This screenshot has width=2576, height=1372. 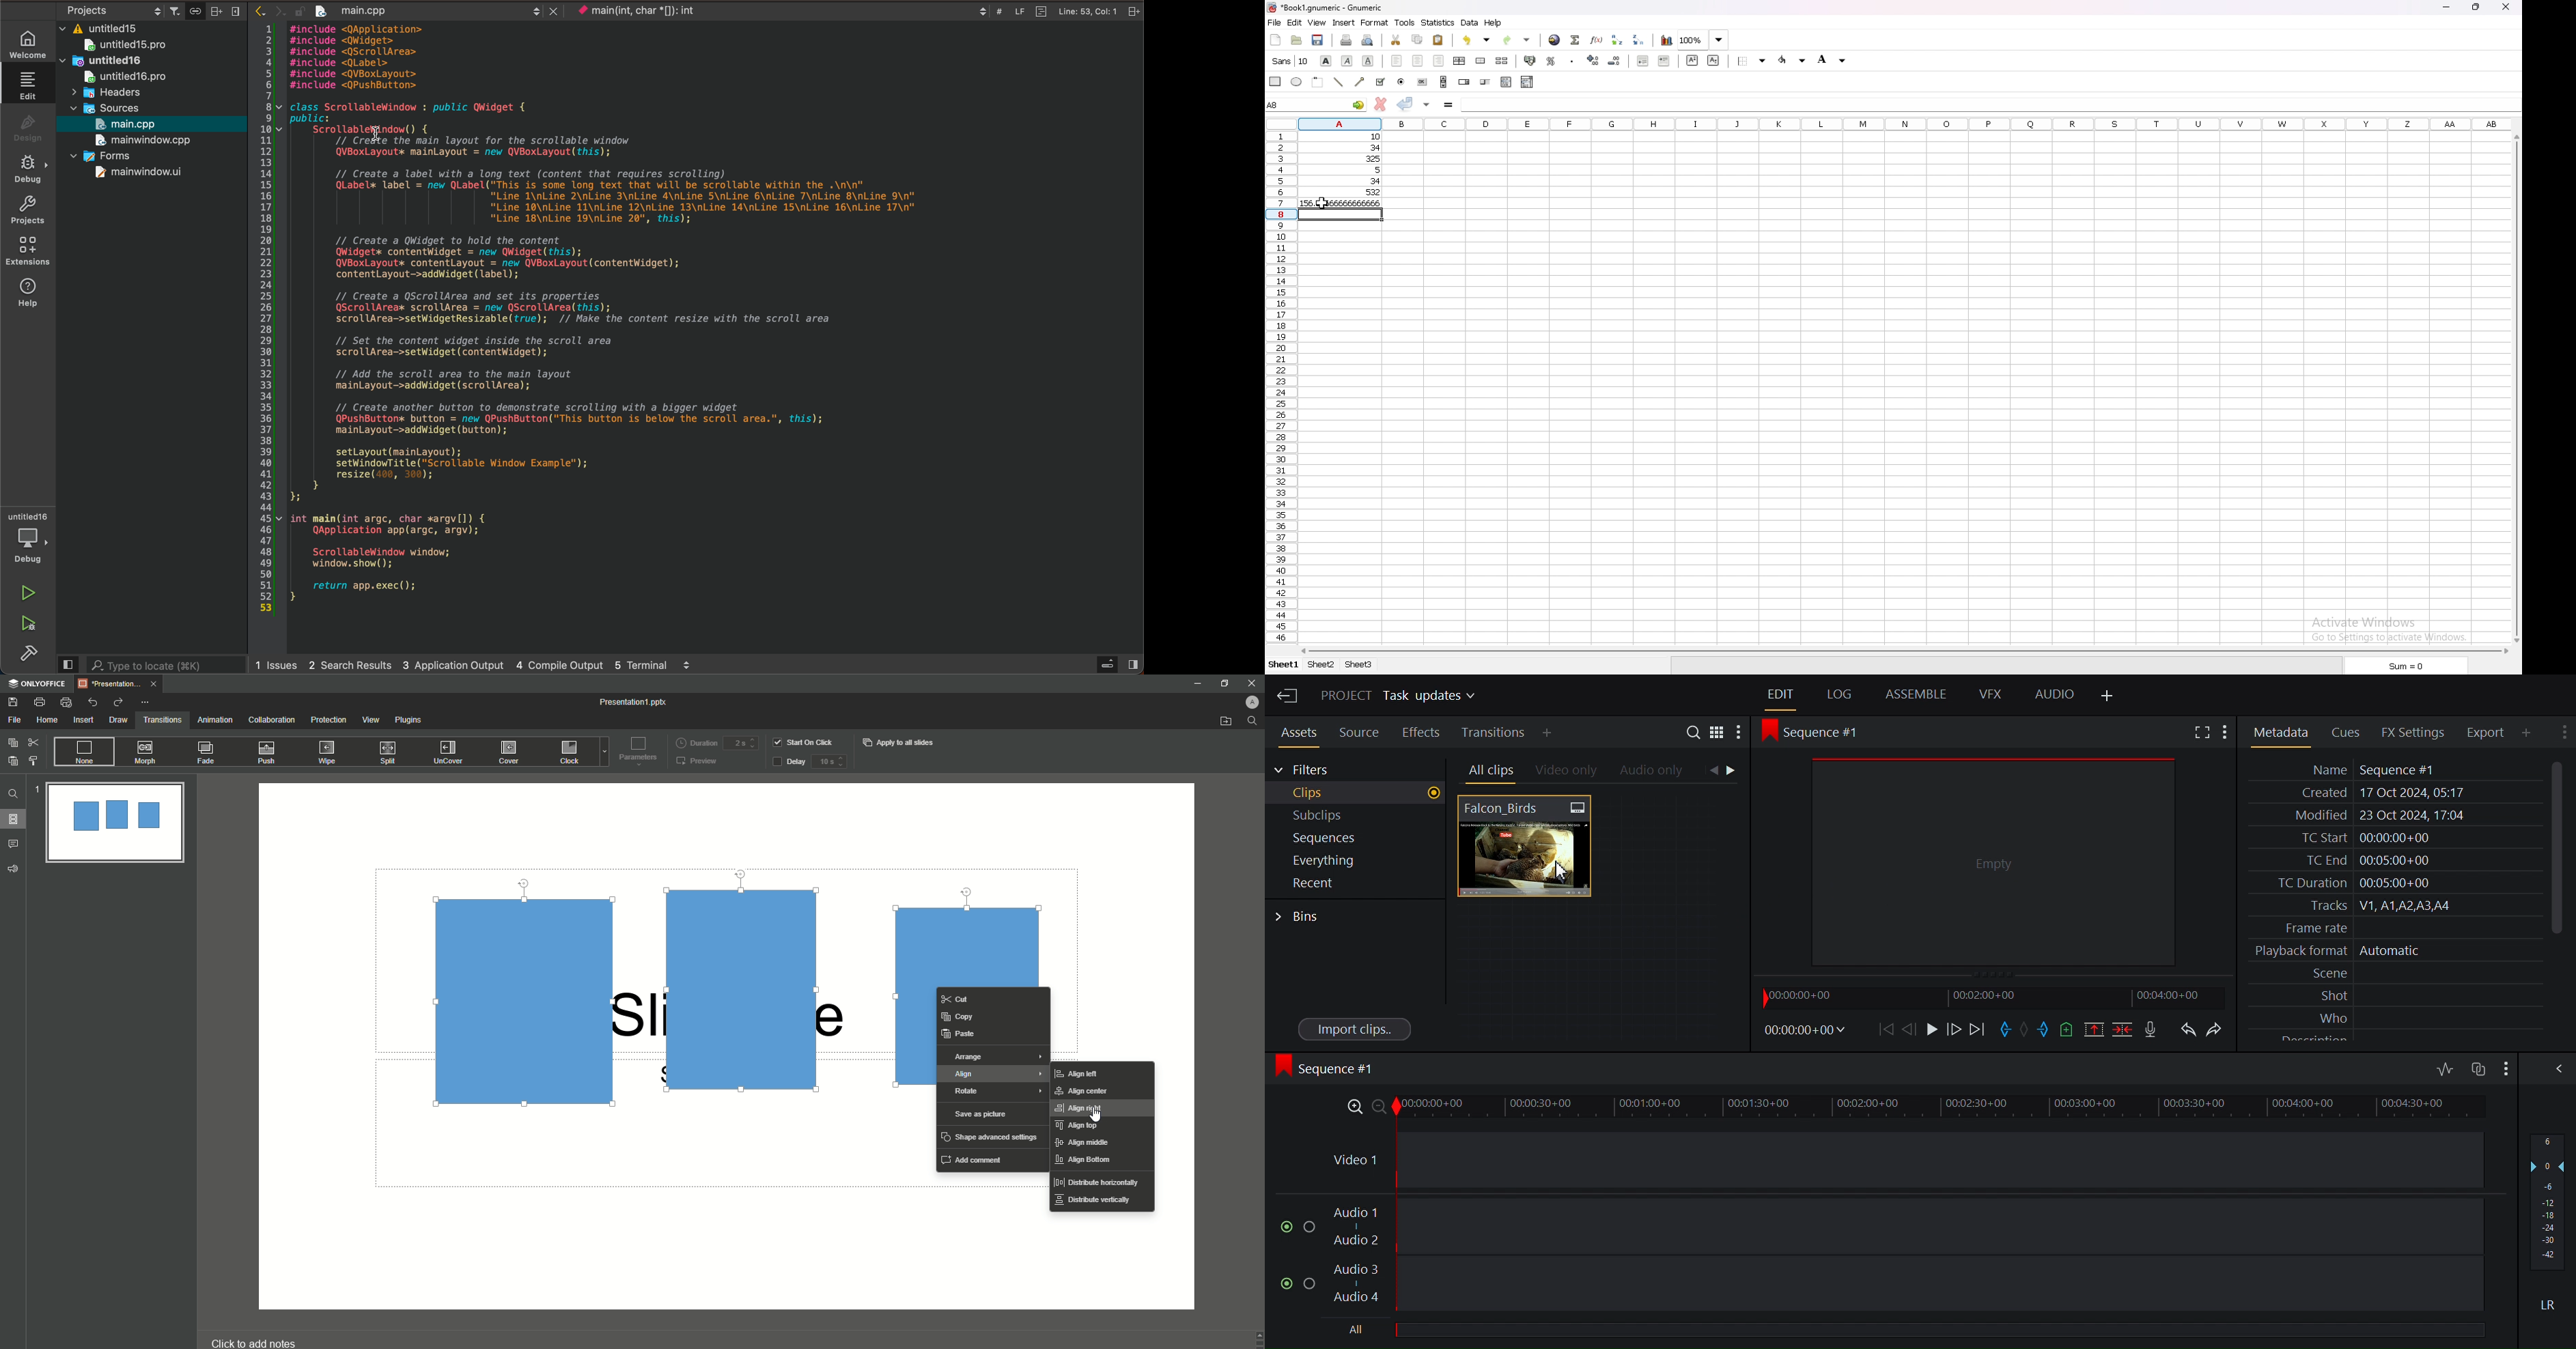 What do you see at coordinates (2394, 769) in the screenshot?
I see `Name` at bounding box center [2394, 769].